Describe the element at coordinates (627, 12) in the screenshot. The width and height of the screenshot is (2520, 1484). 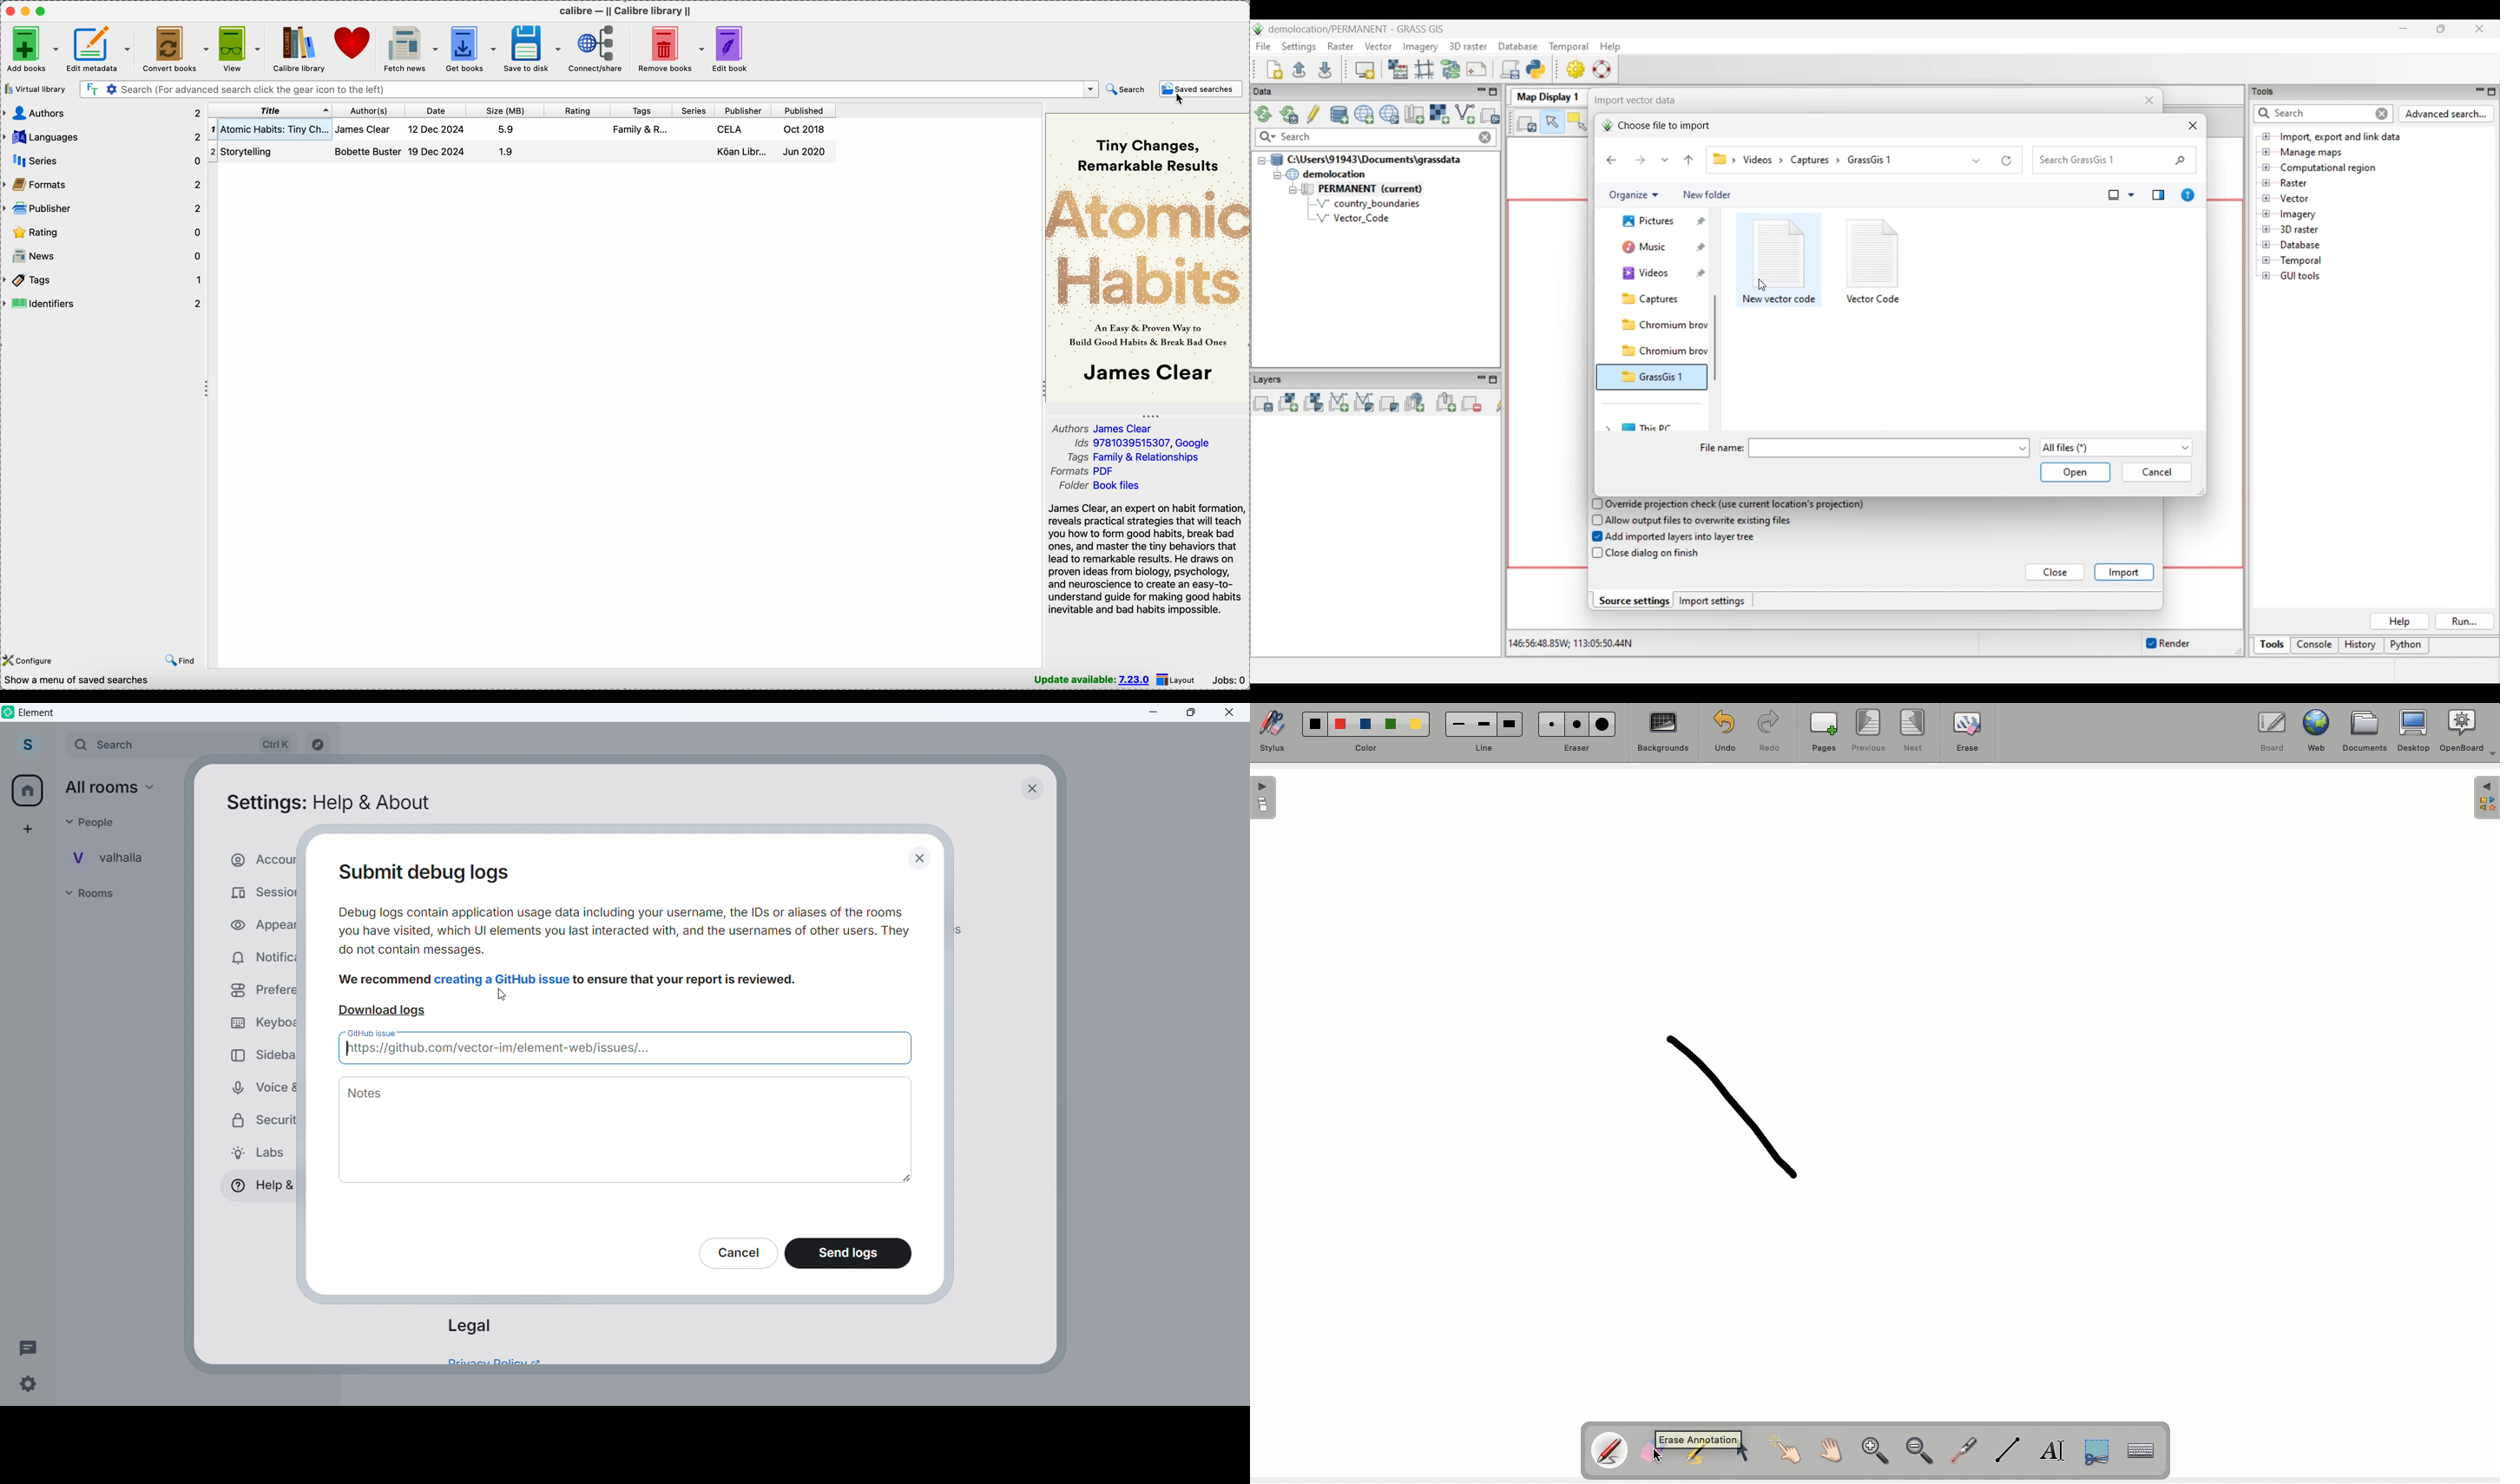
I see `calibre-|| calibre ||` at that location.